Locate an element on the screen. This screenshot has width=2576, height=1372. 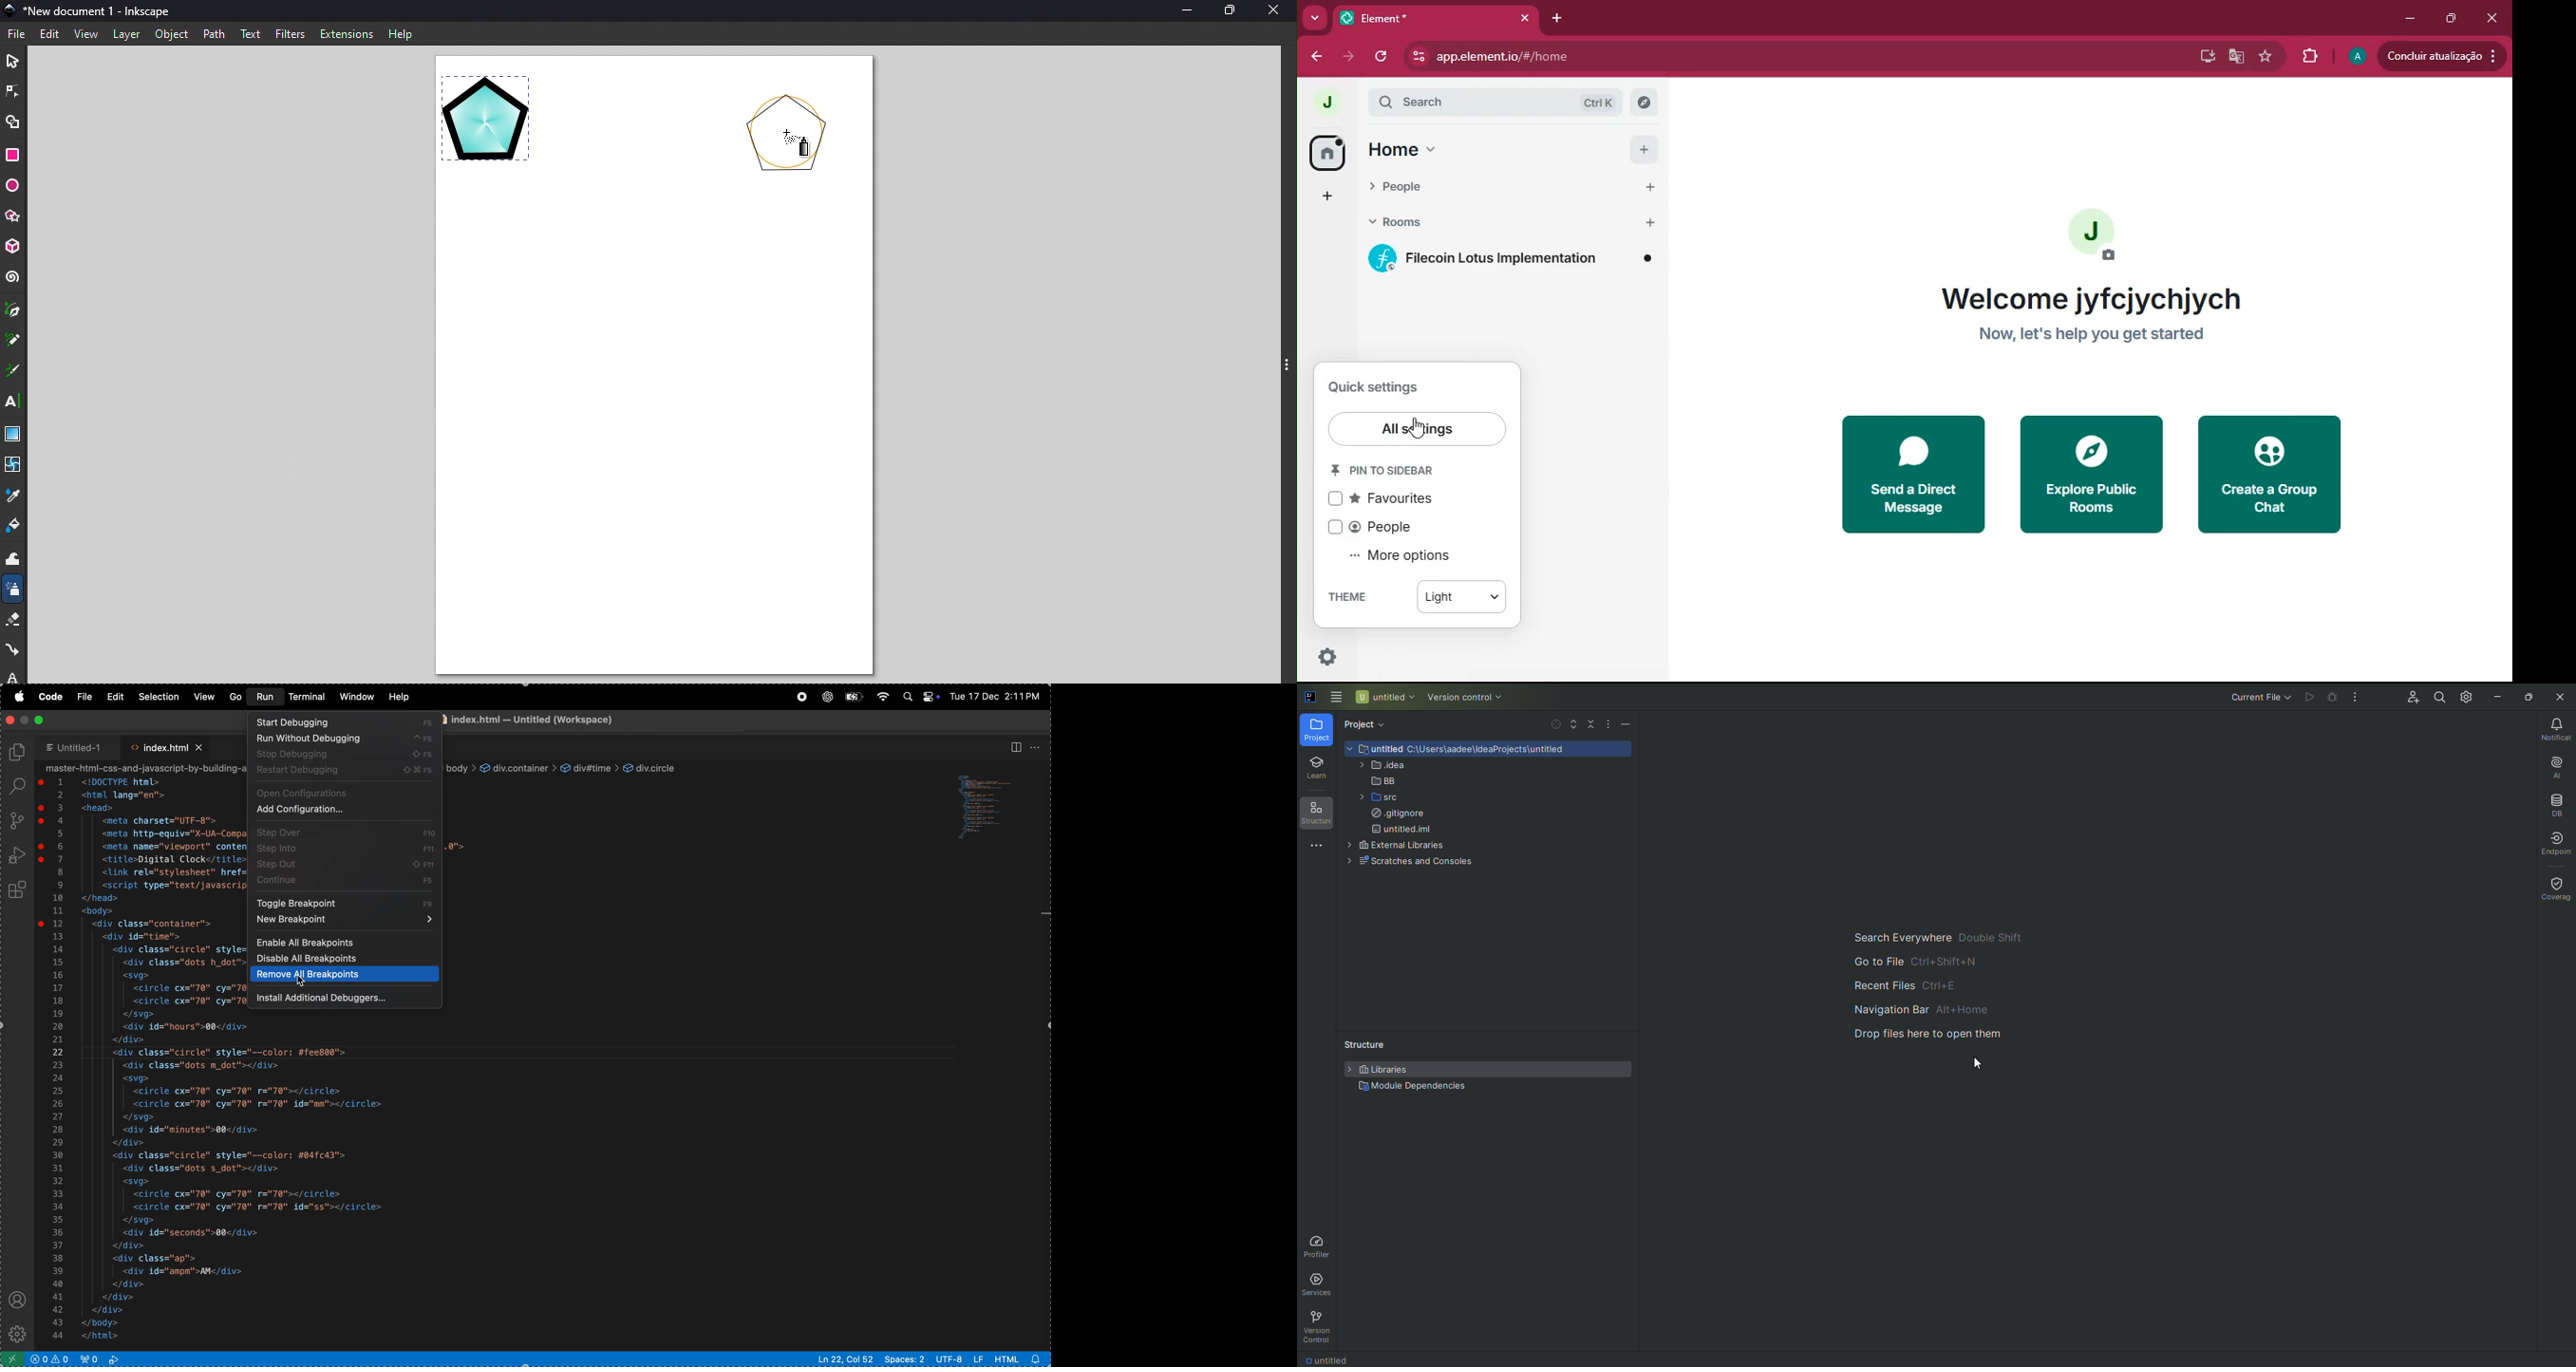
theme is located at coordinates (1350, 594).